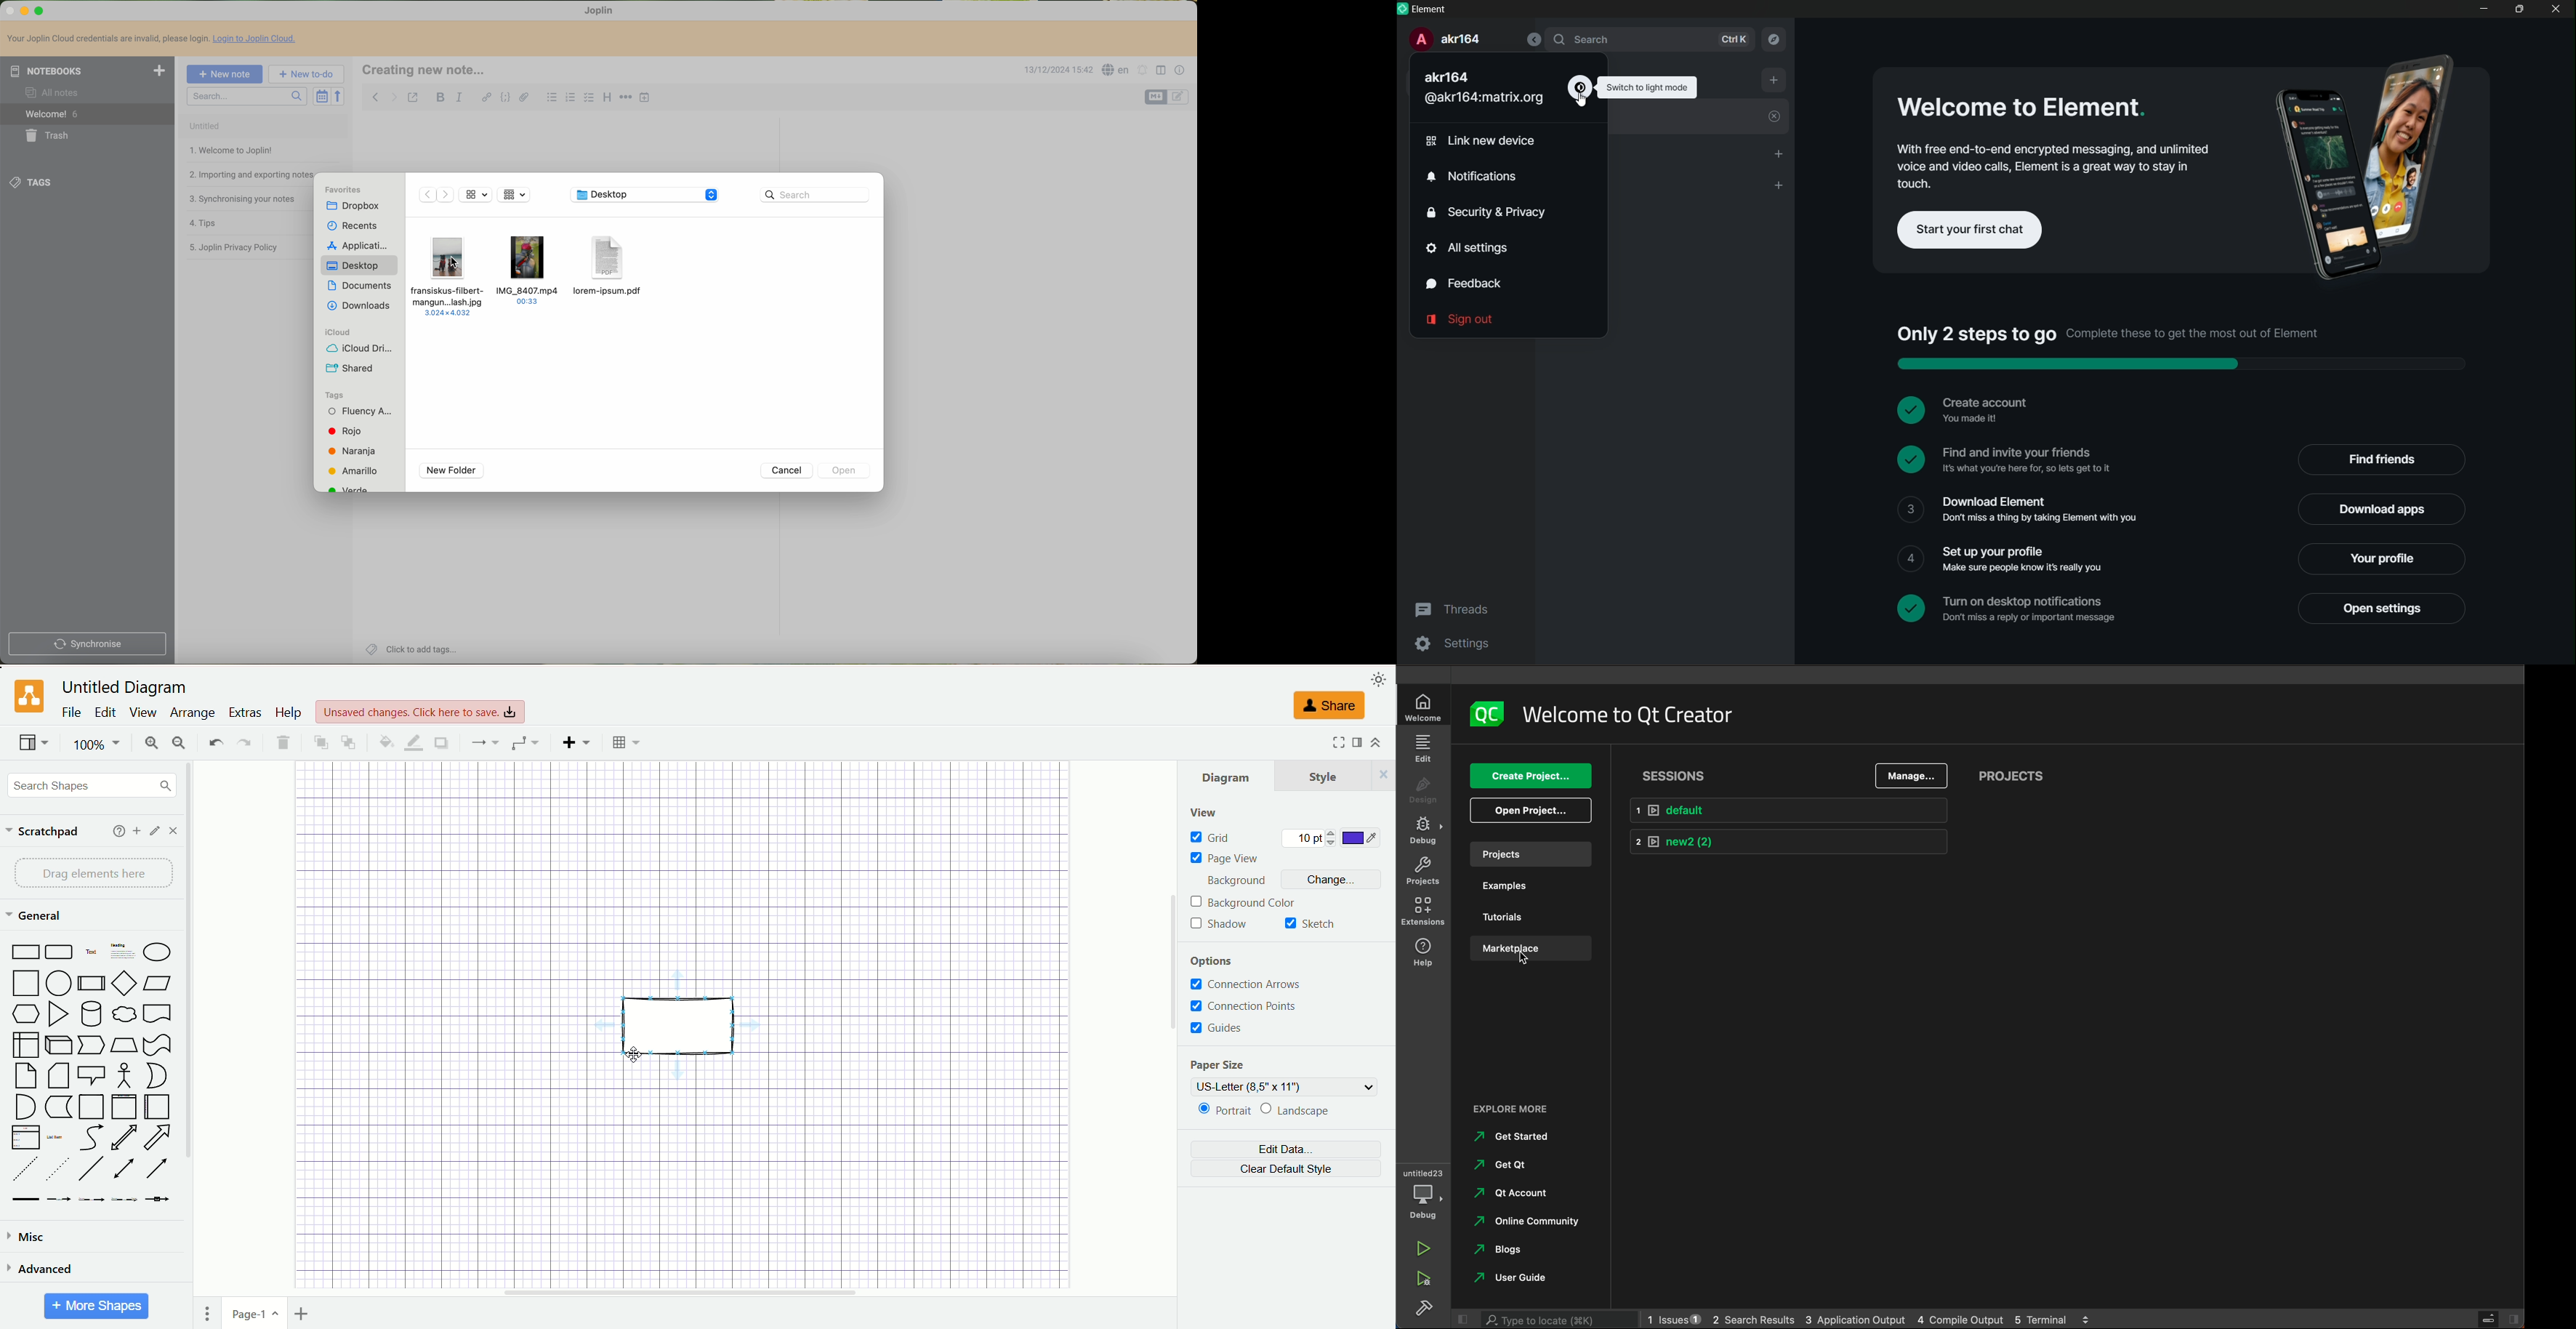  I want to click on dropbox, so click(355, 205).